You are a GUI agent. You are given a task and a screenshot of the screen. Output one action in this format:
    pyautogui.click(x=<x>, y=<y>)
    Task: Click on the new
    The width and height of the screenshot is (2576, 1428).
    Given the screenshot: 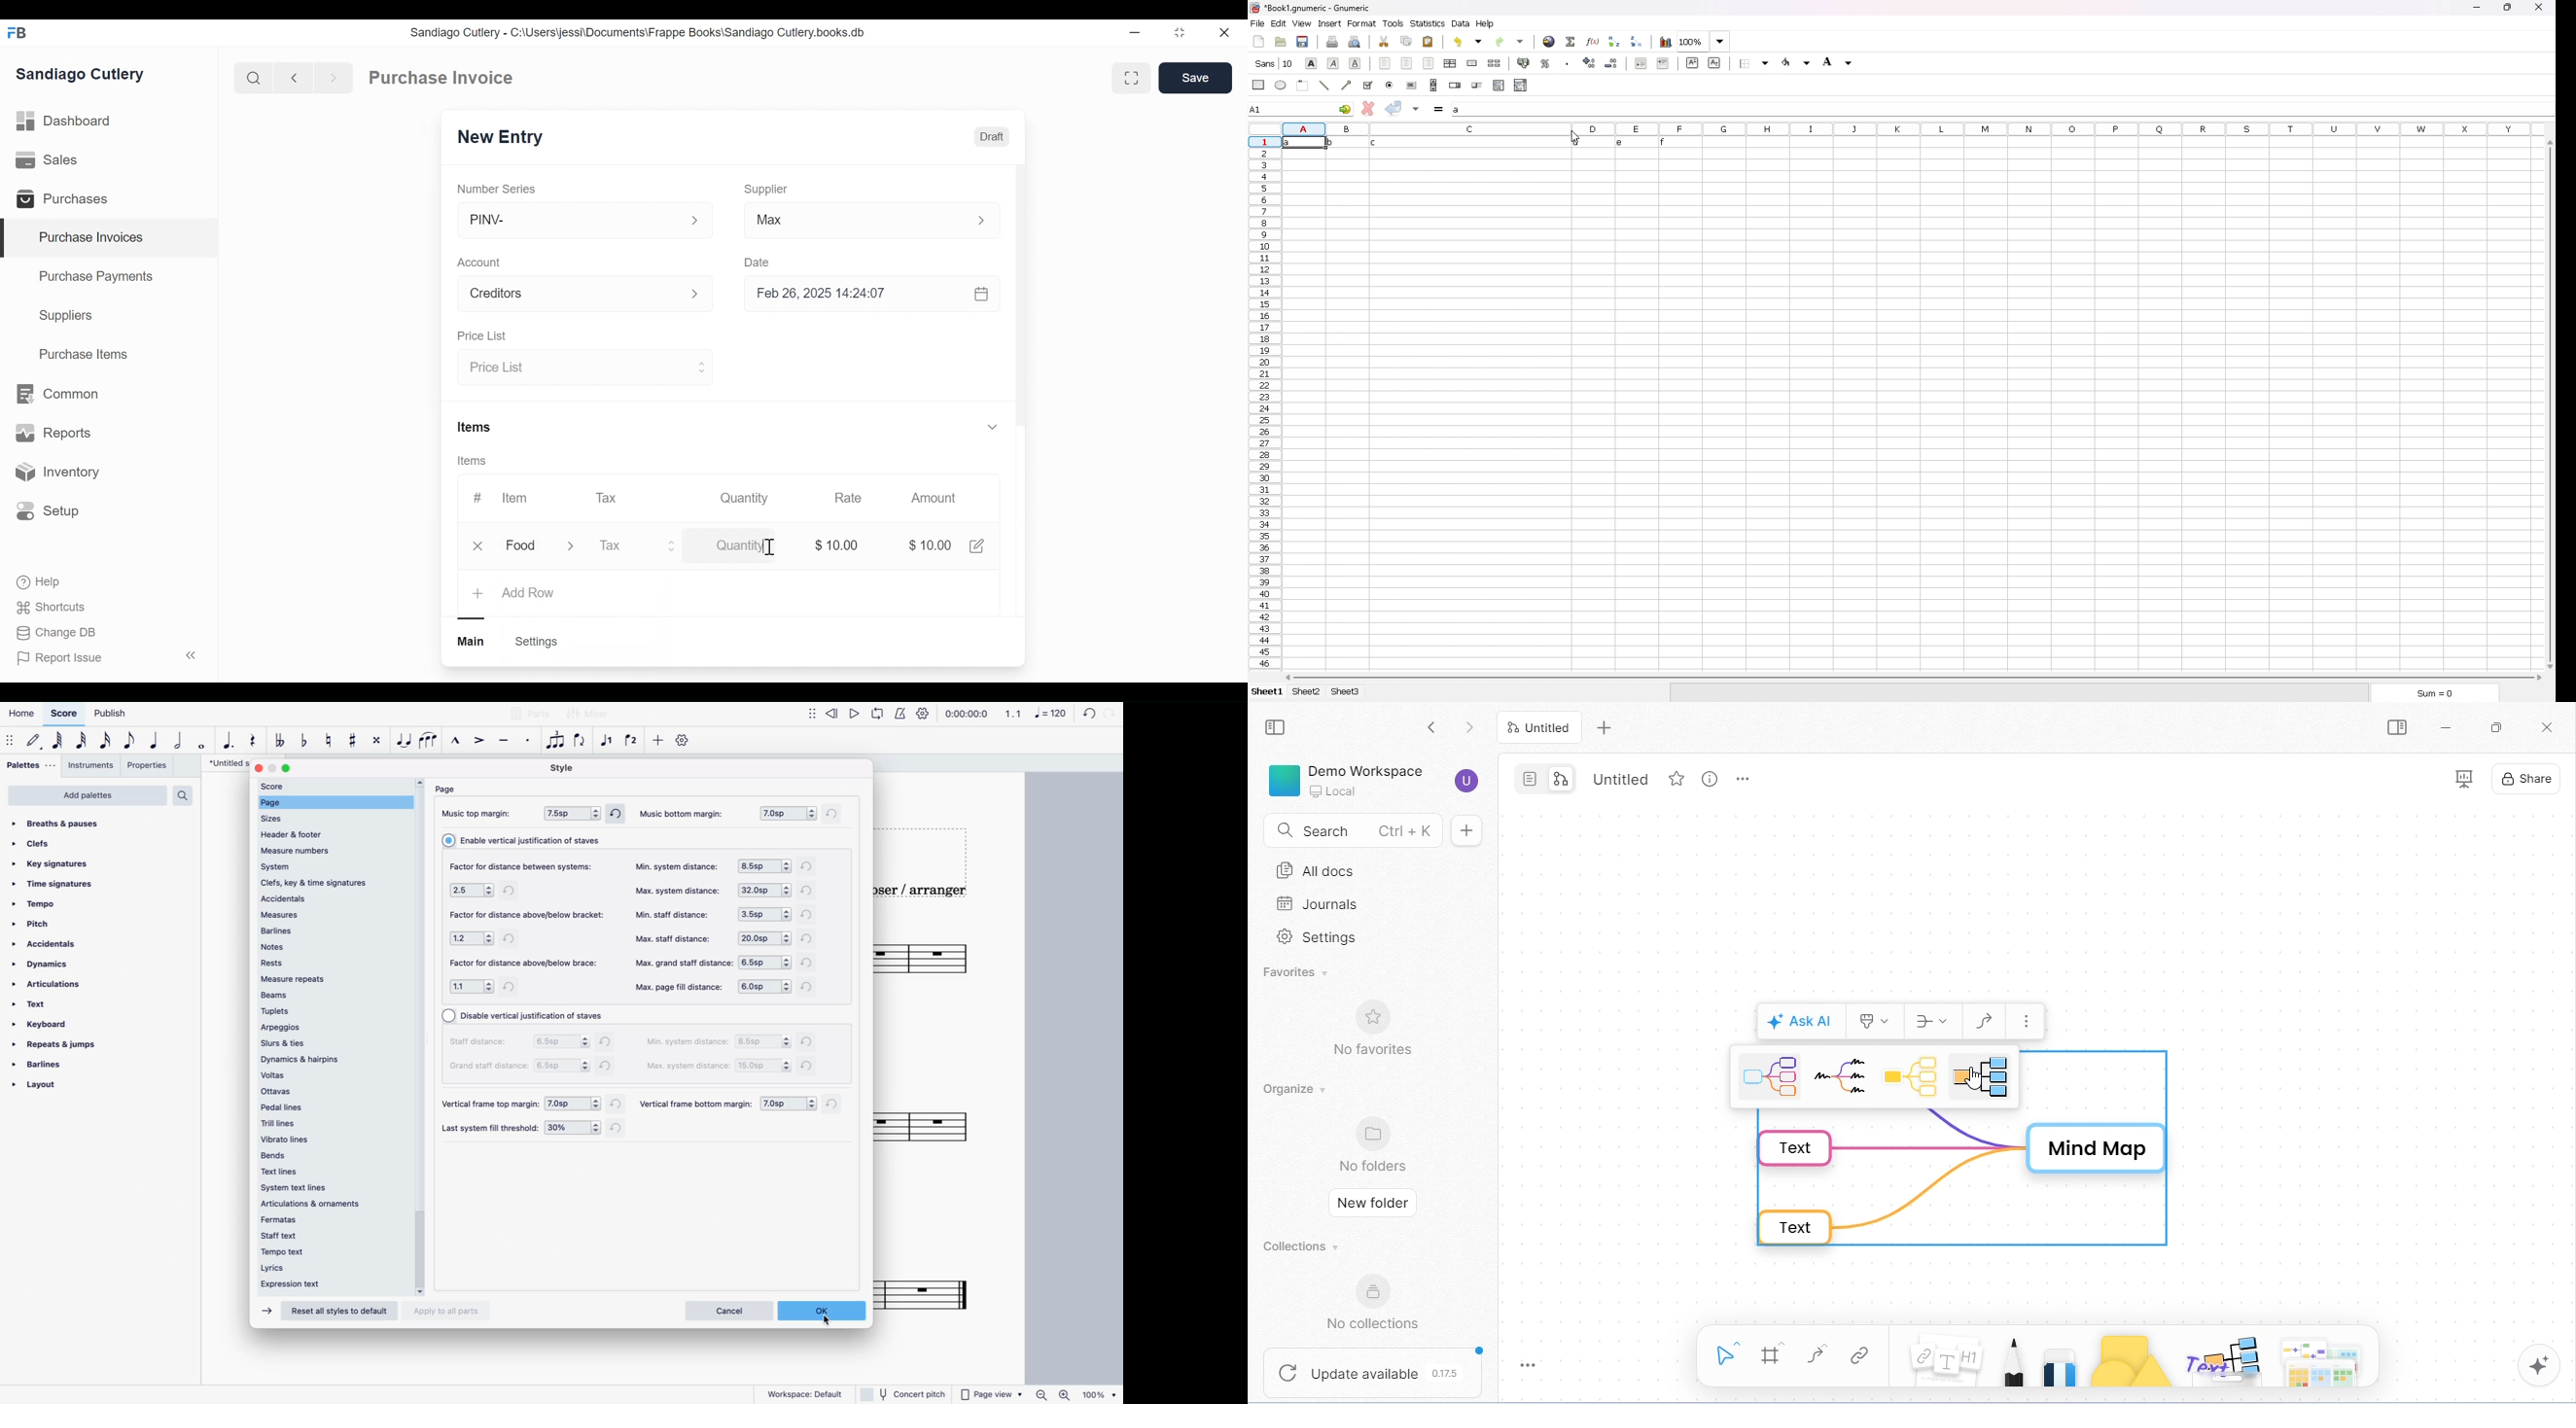 What is the action you would take?
    pyautogui.click(x=1259, y=41)
    